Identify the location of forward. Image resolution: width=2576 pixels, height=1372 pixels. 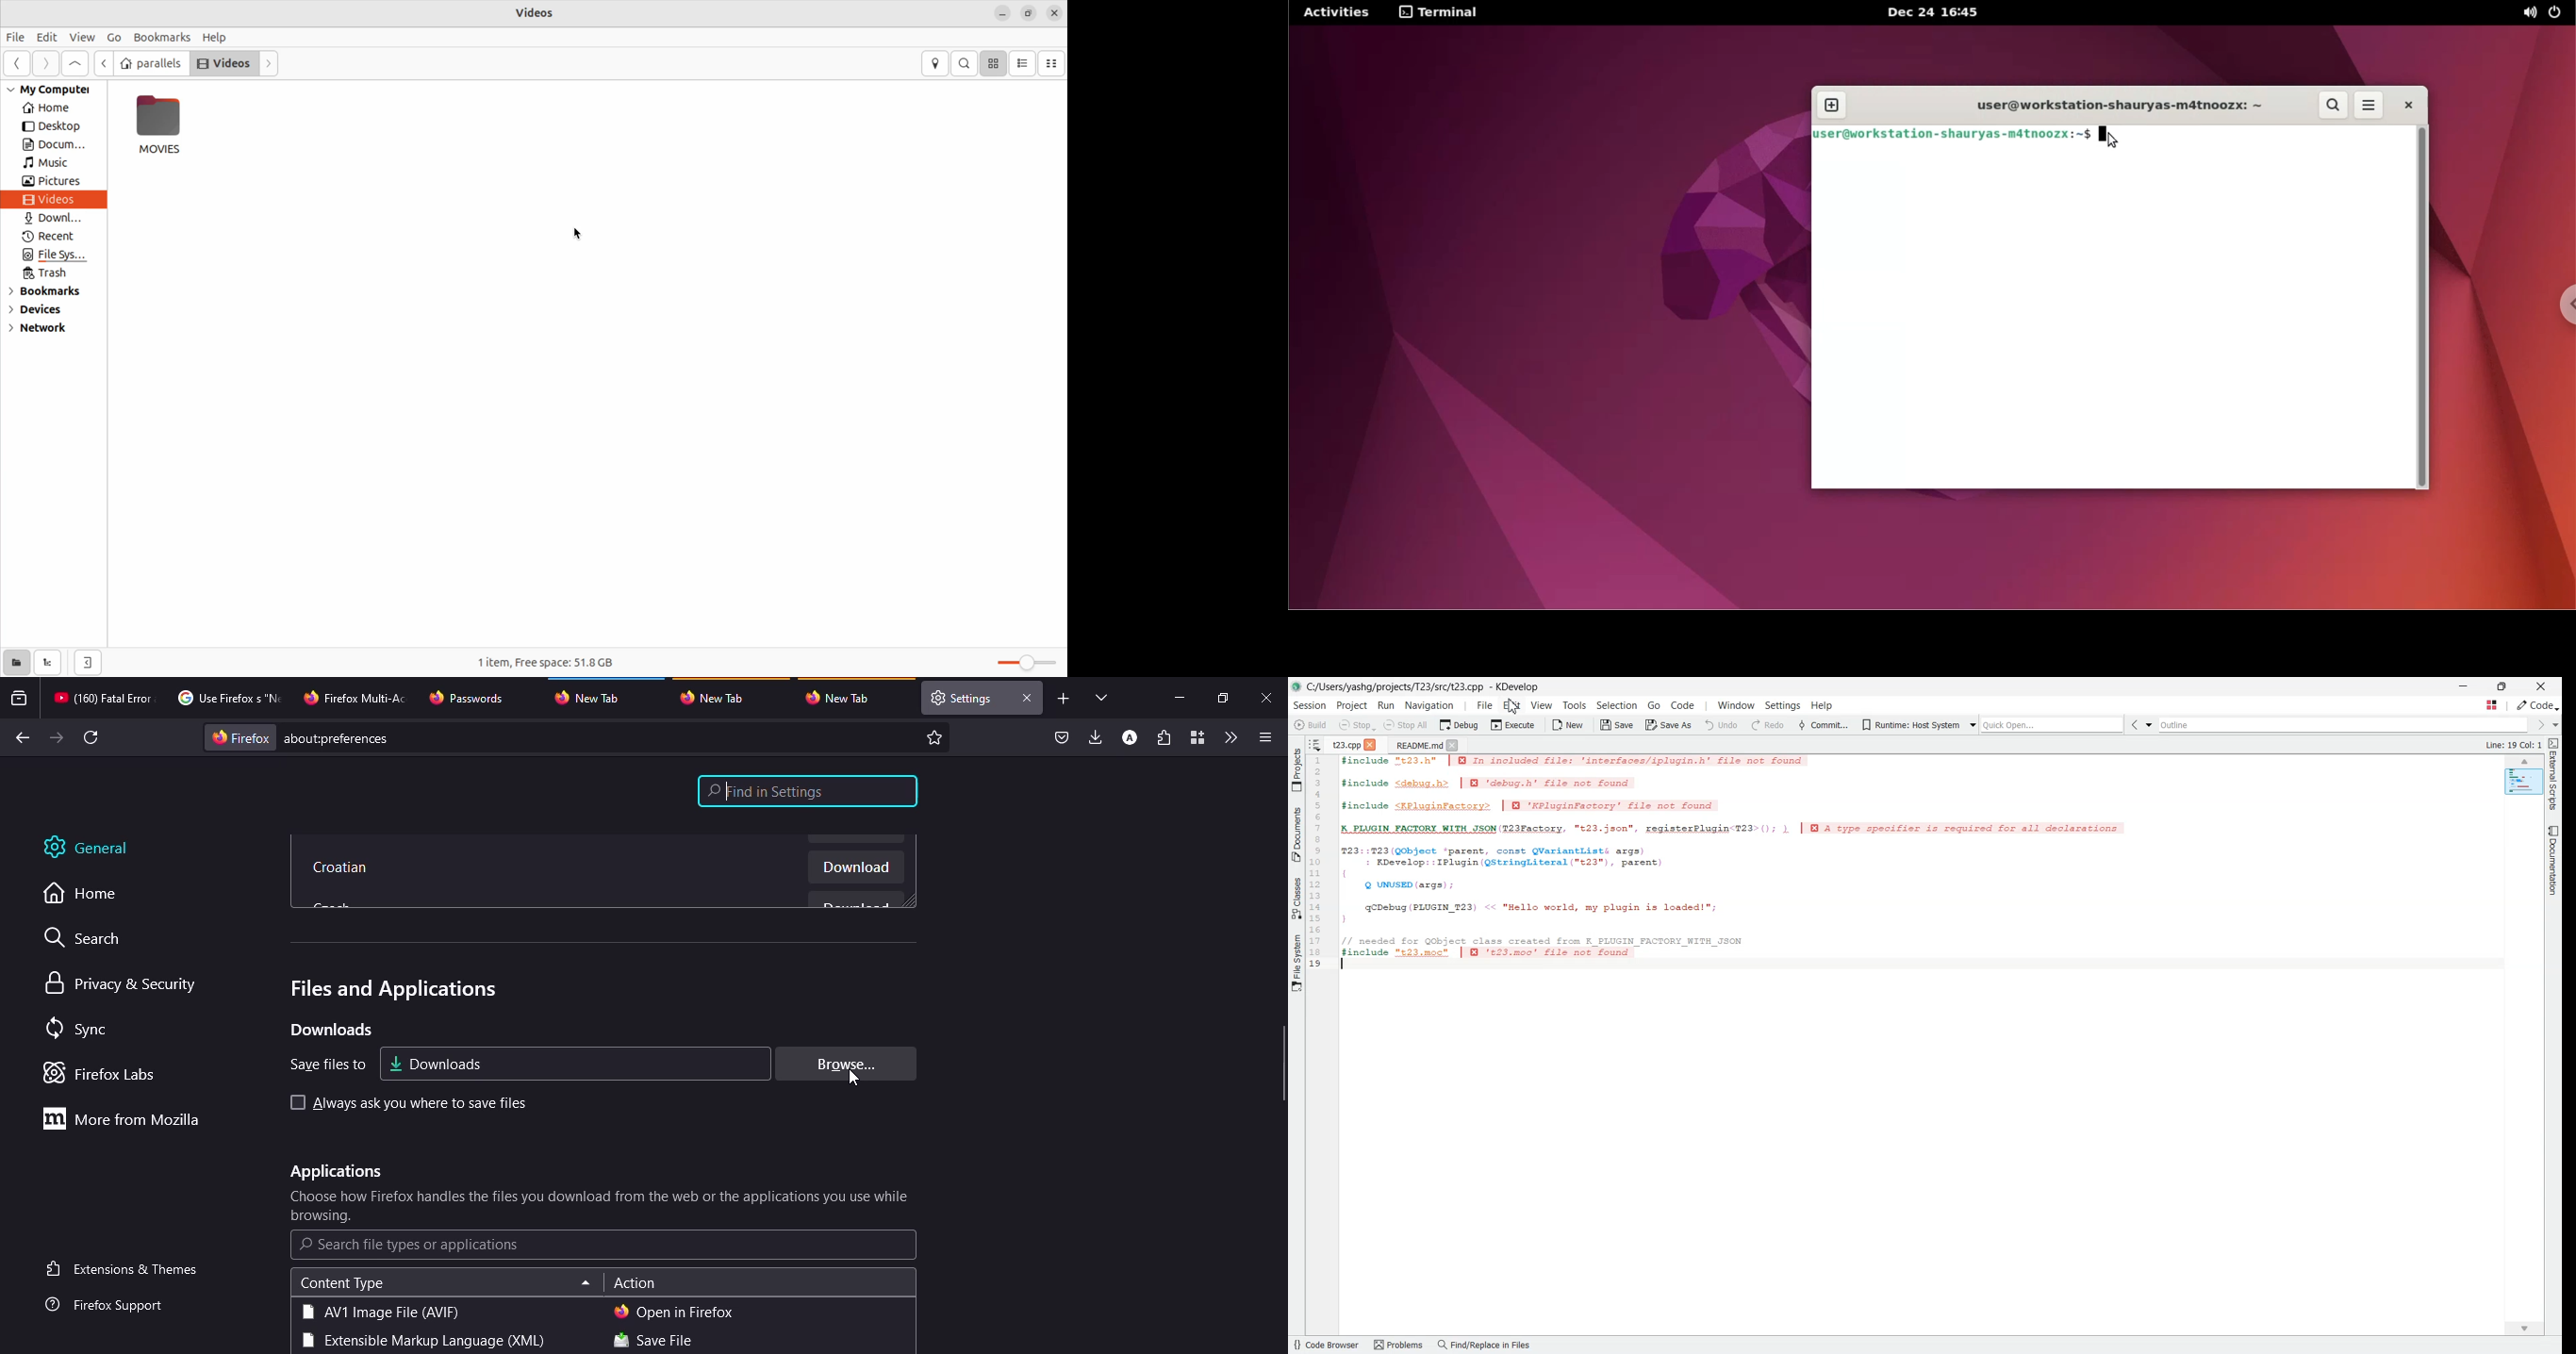
(57, 737).